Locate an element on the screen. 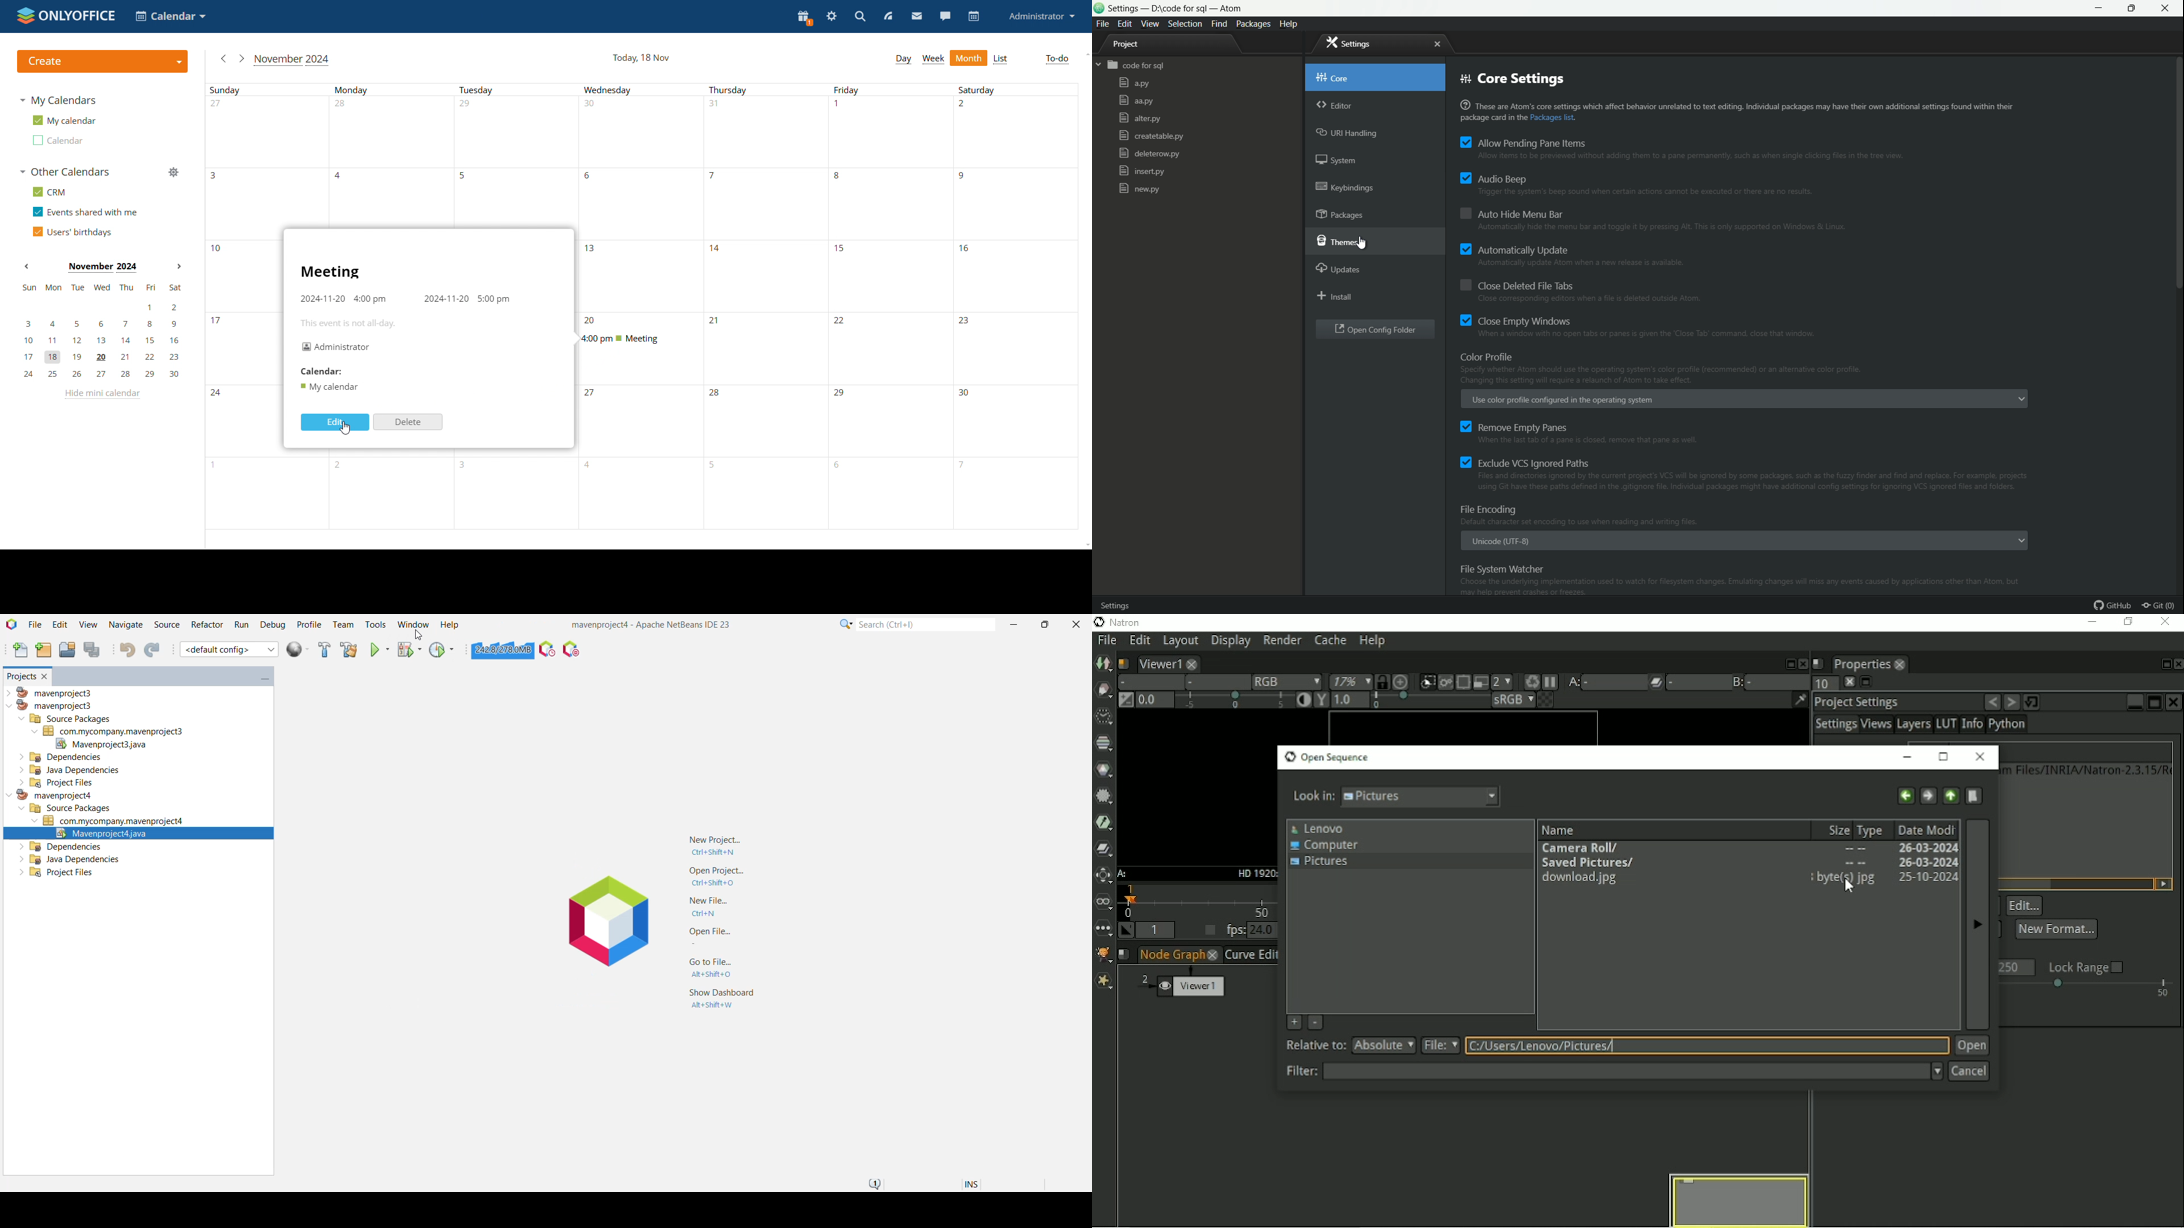 This screenshot has width=2184, height=1232. previous month is located at coordinates (224, 59).